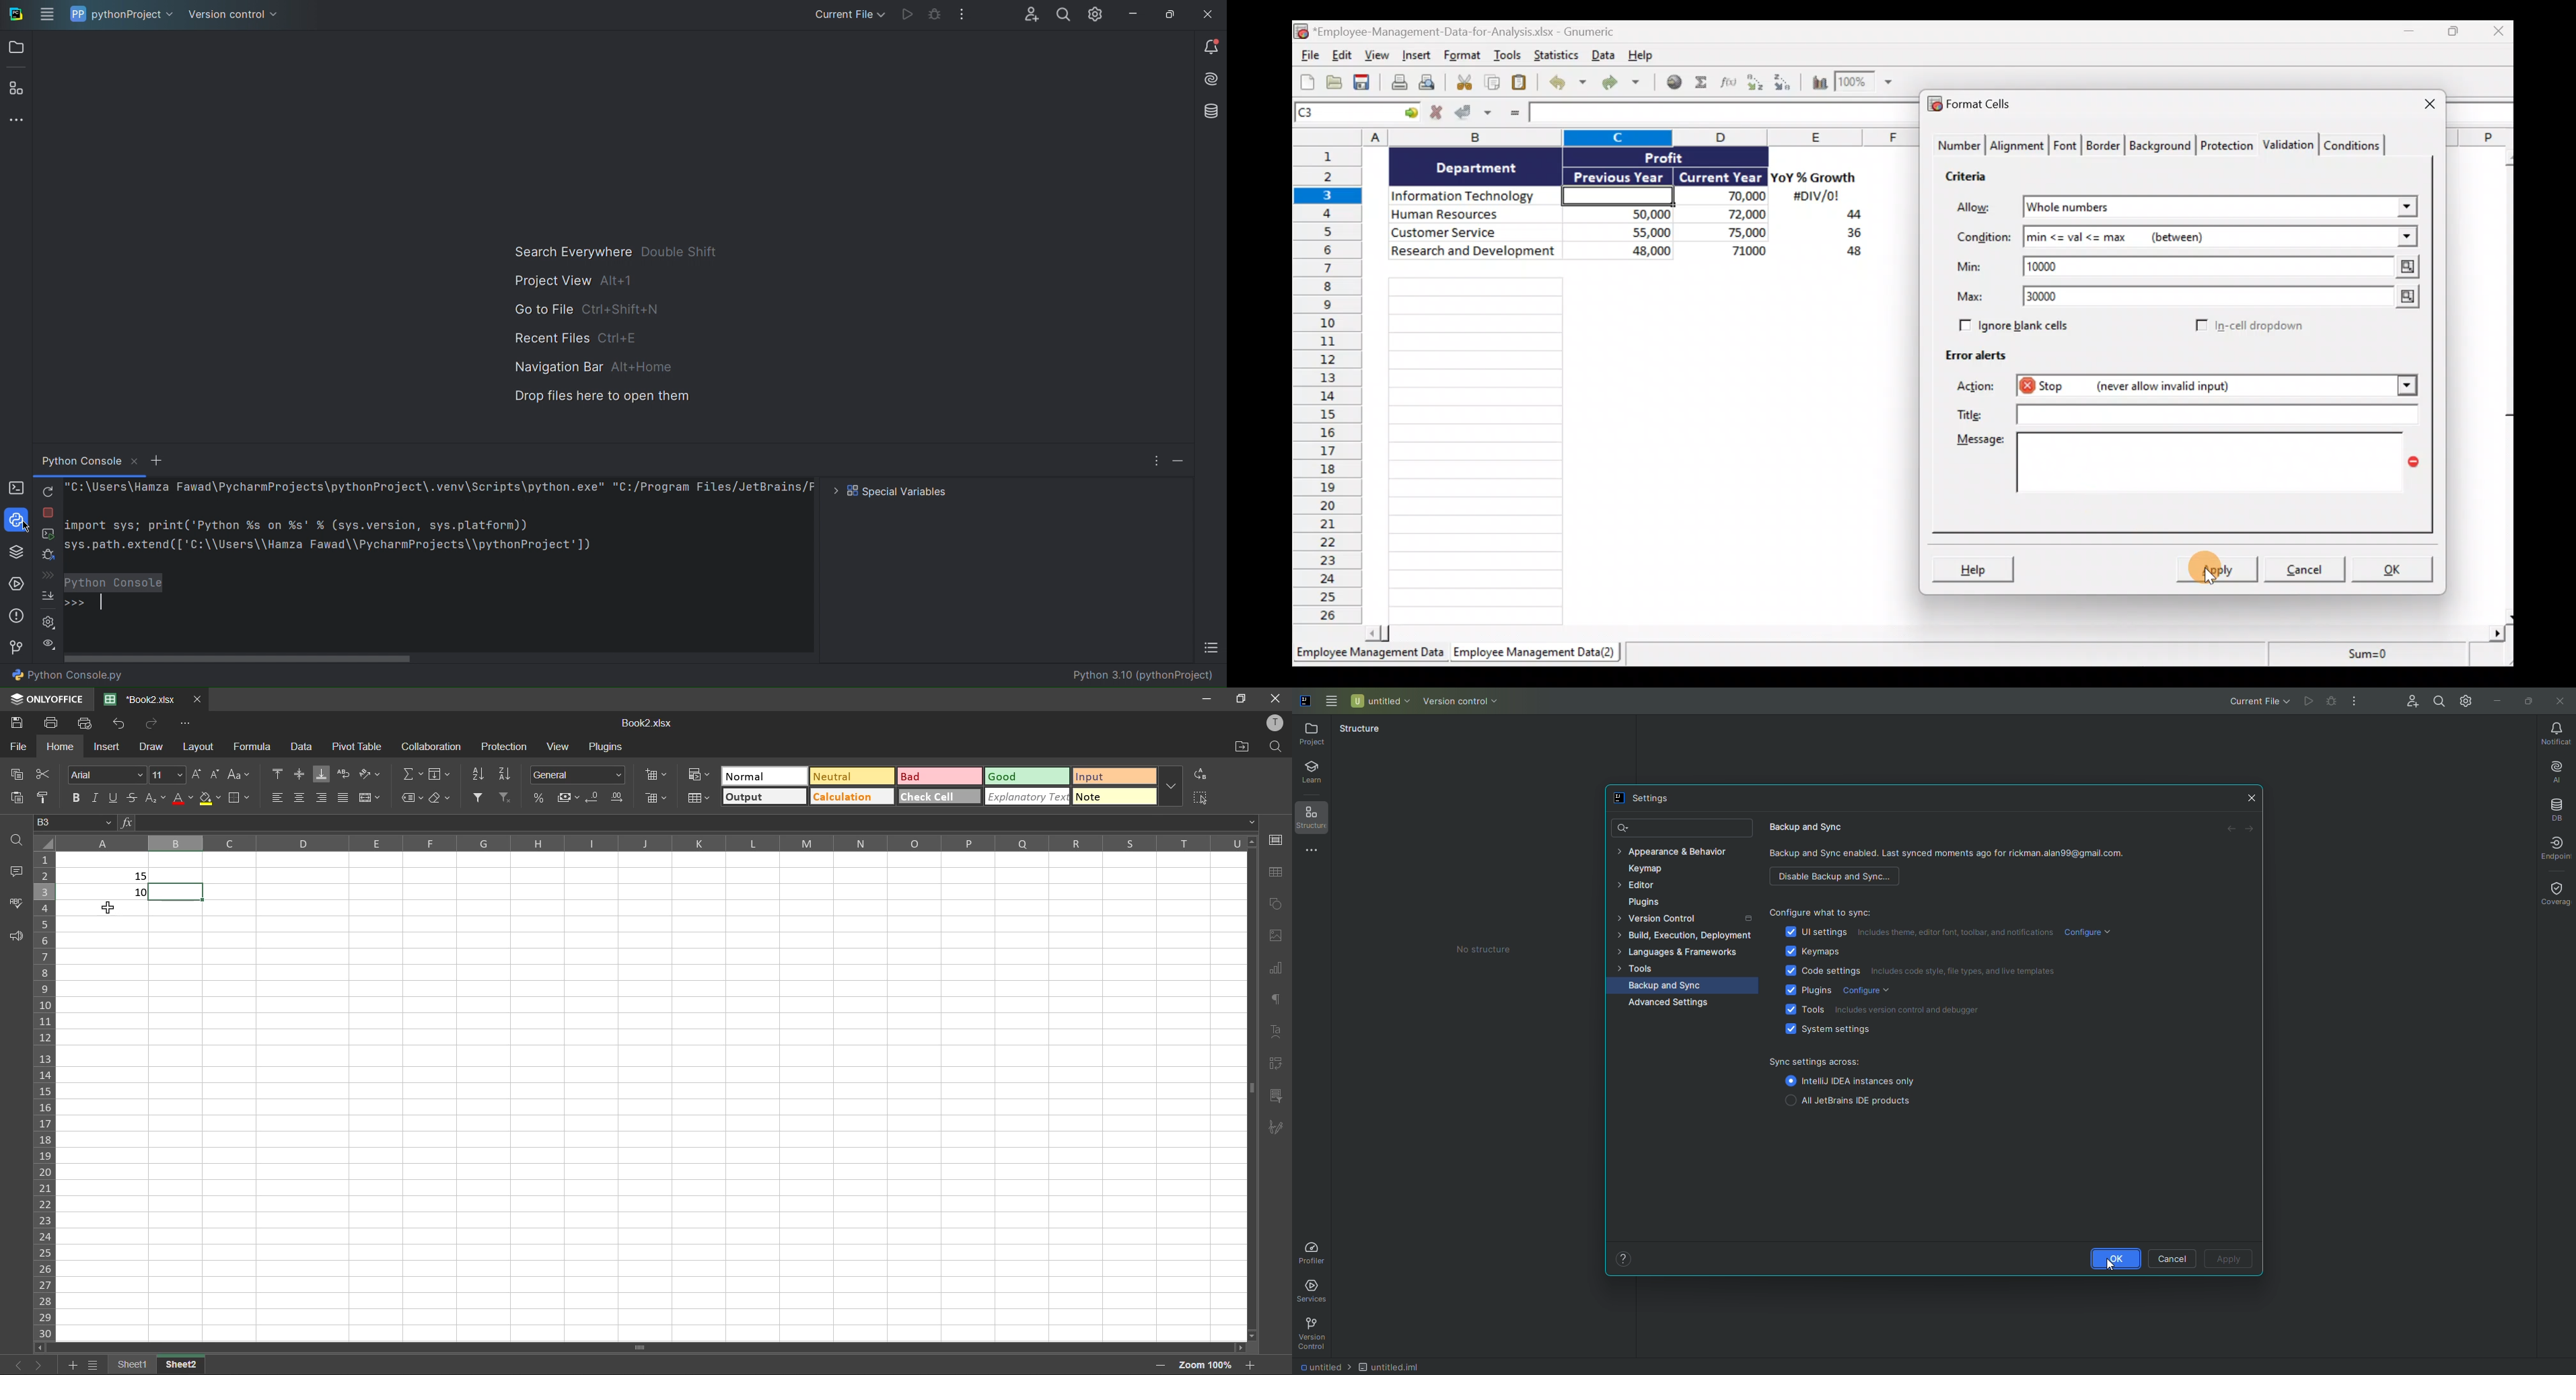  What do you see at coordinates (61, 747) in the screenshot?
I see `home` at bounding box center [61, 747].